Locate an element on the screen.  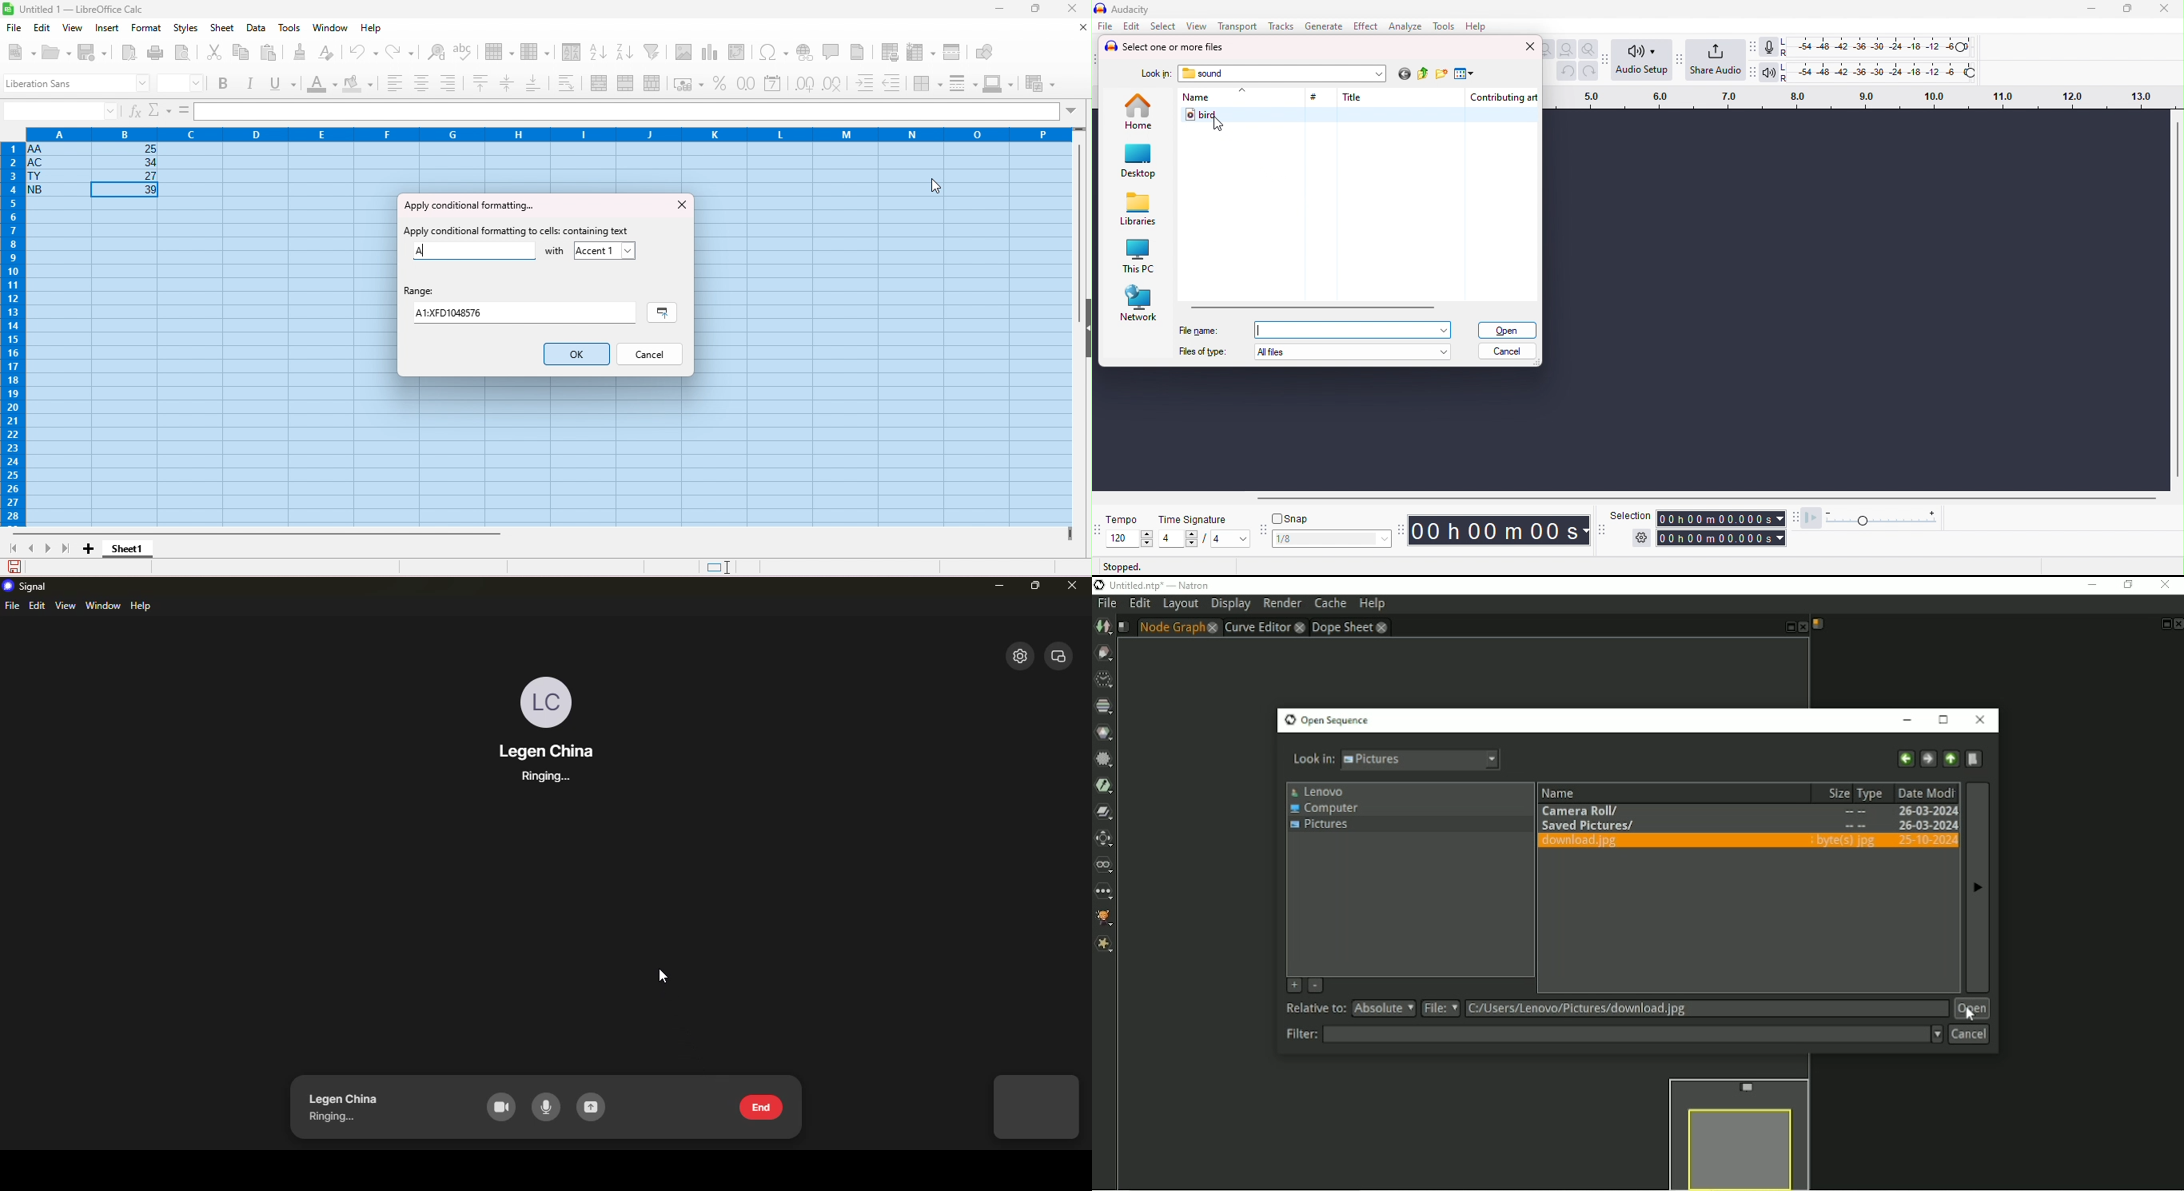
share screen is located at coordinates (592, 1109).